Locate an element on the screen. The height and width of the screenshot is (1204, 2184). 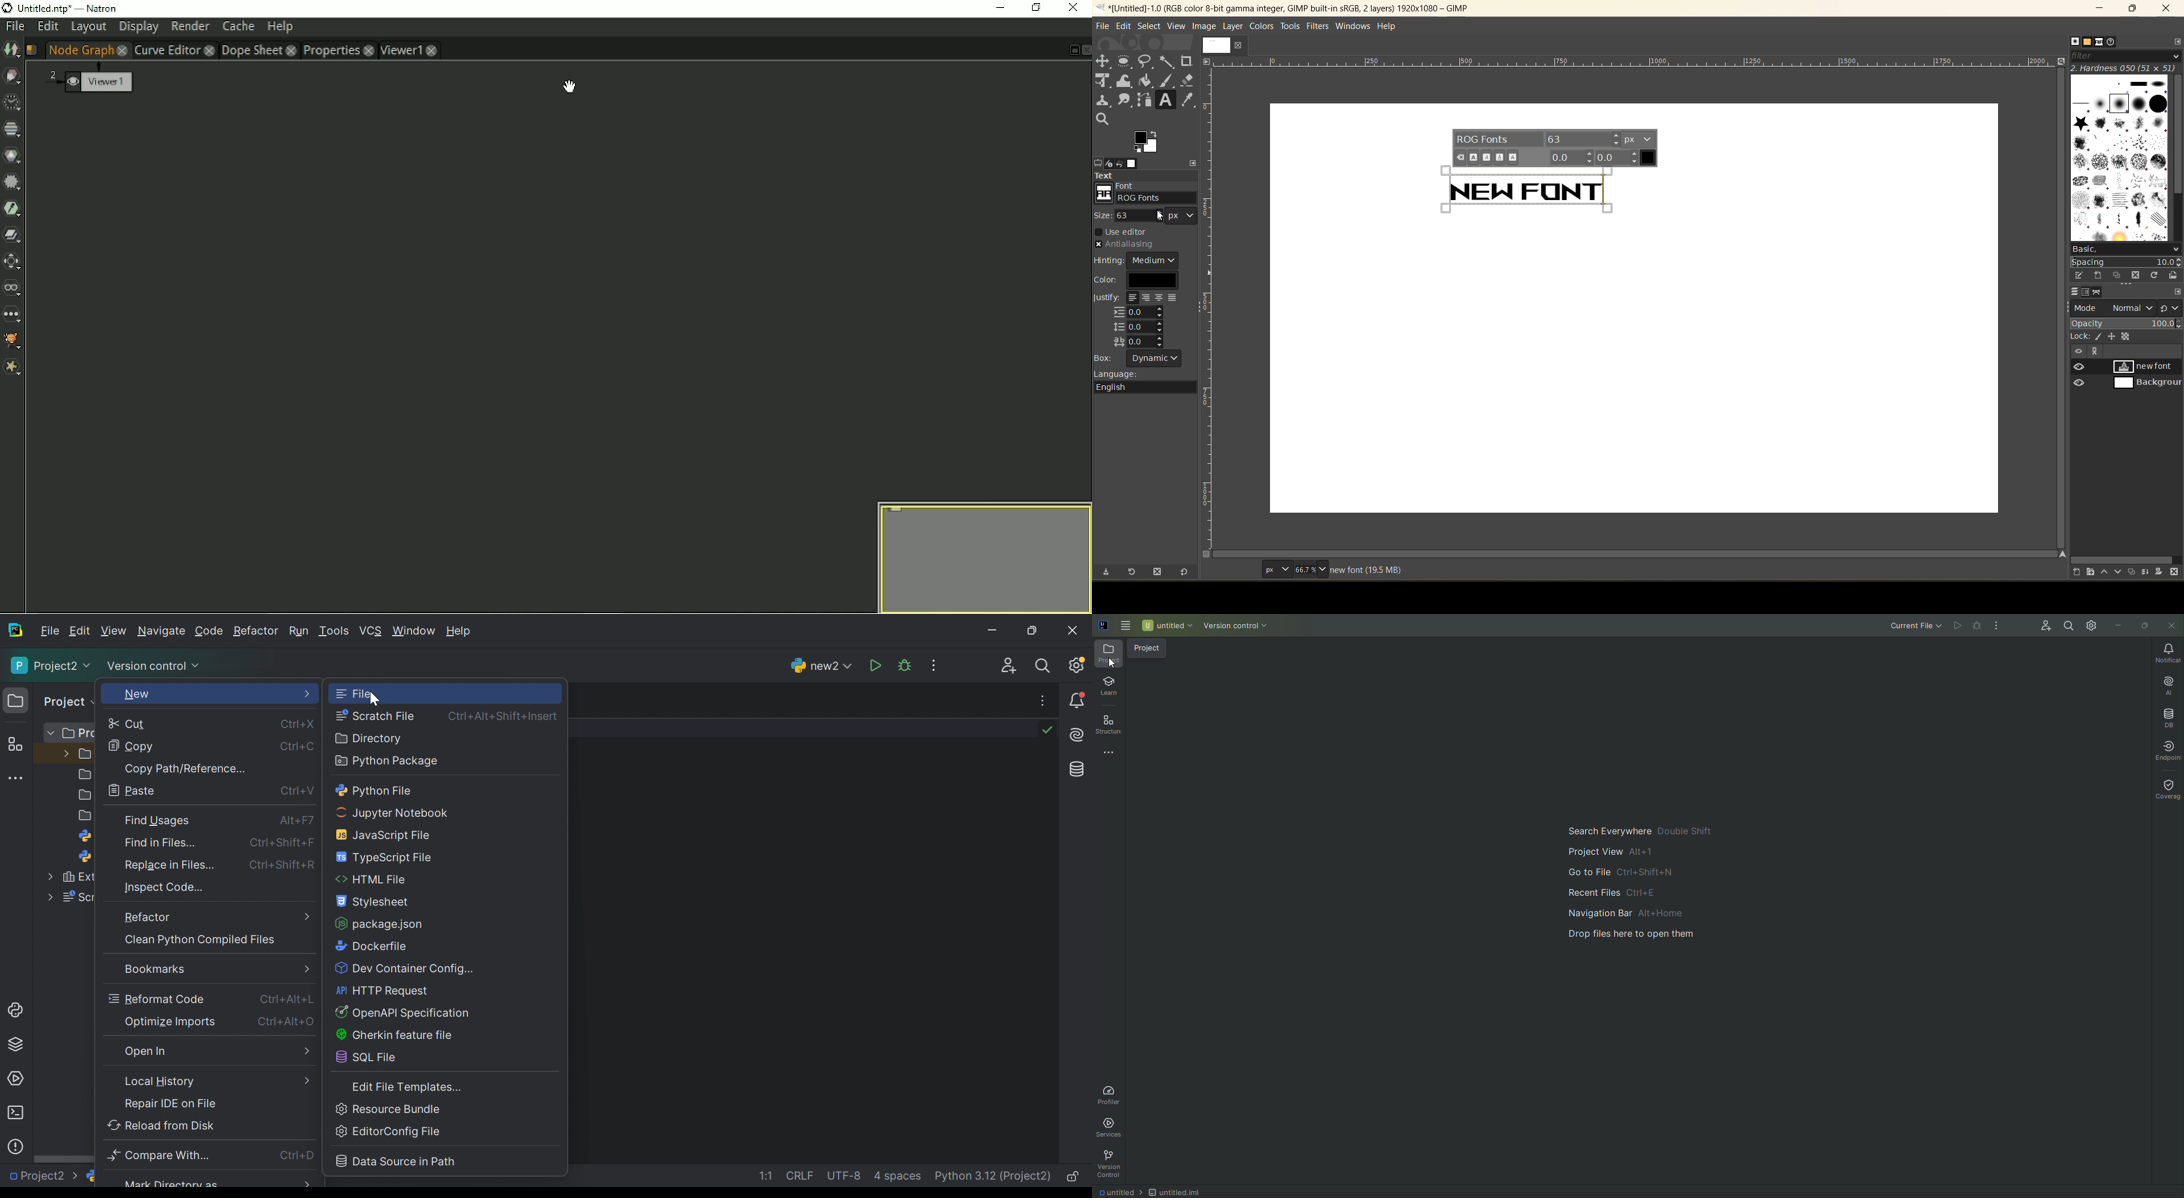
maximize is located at coordinates (2132, 10).